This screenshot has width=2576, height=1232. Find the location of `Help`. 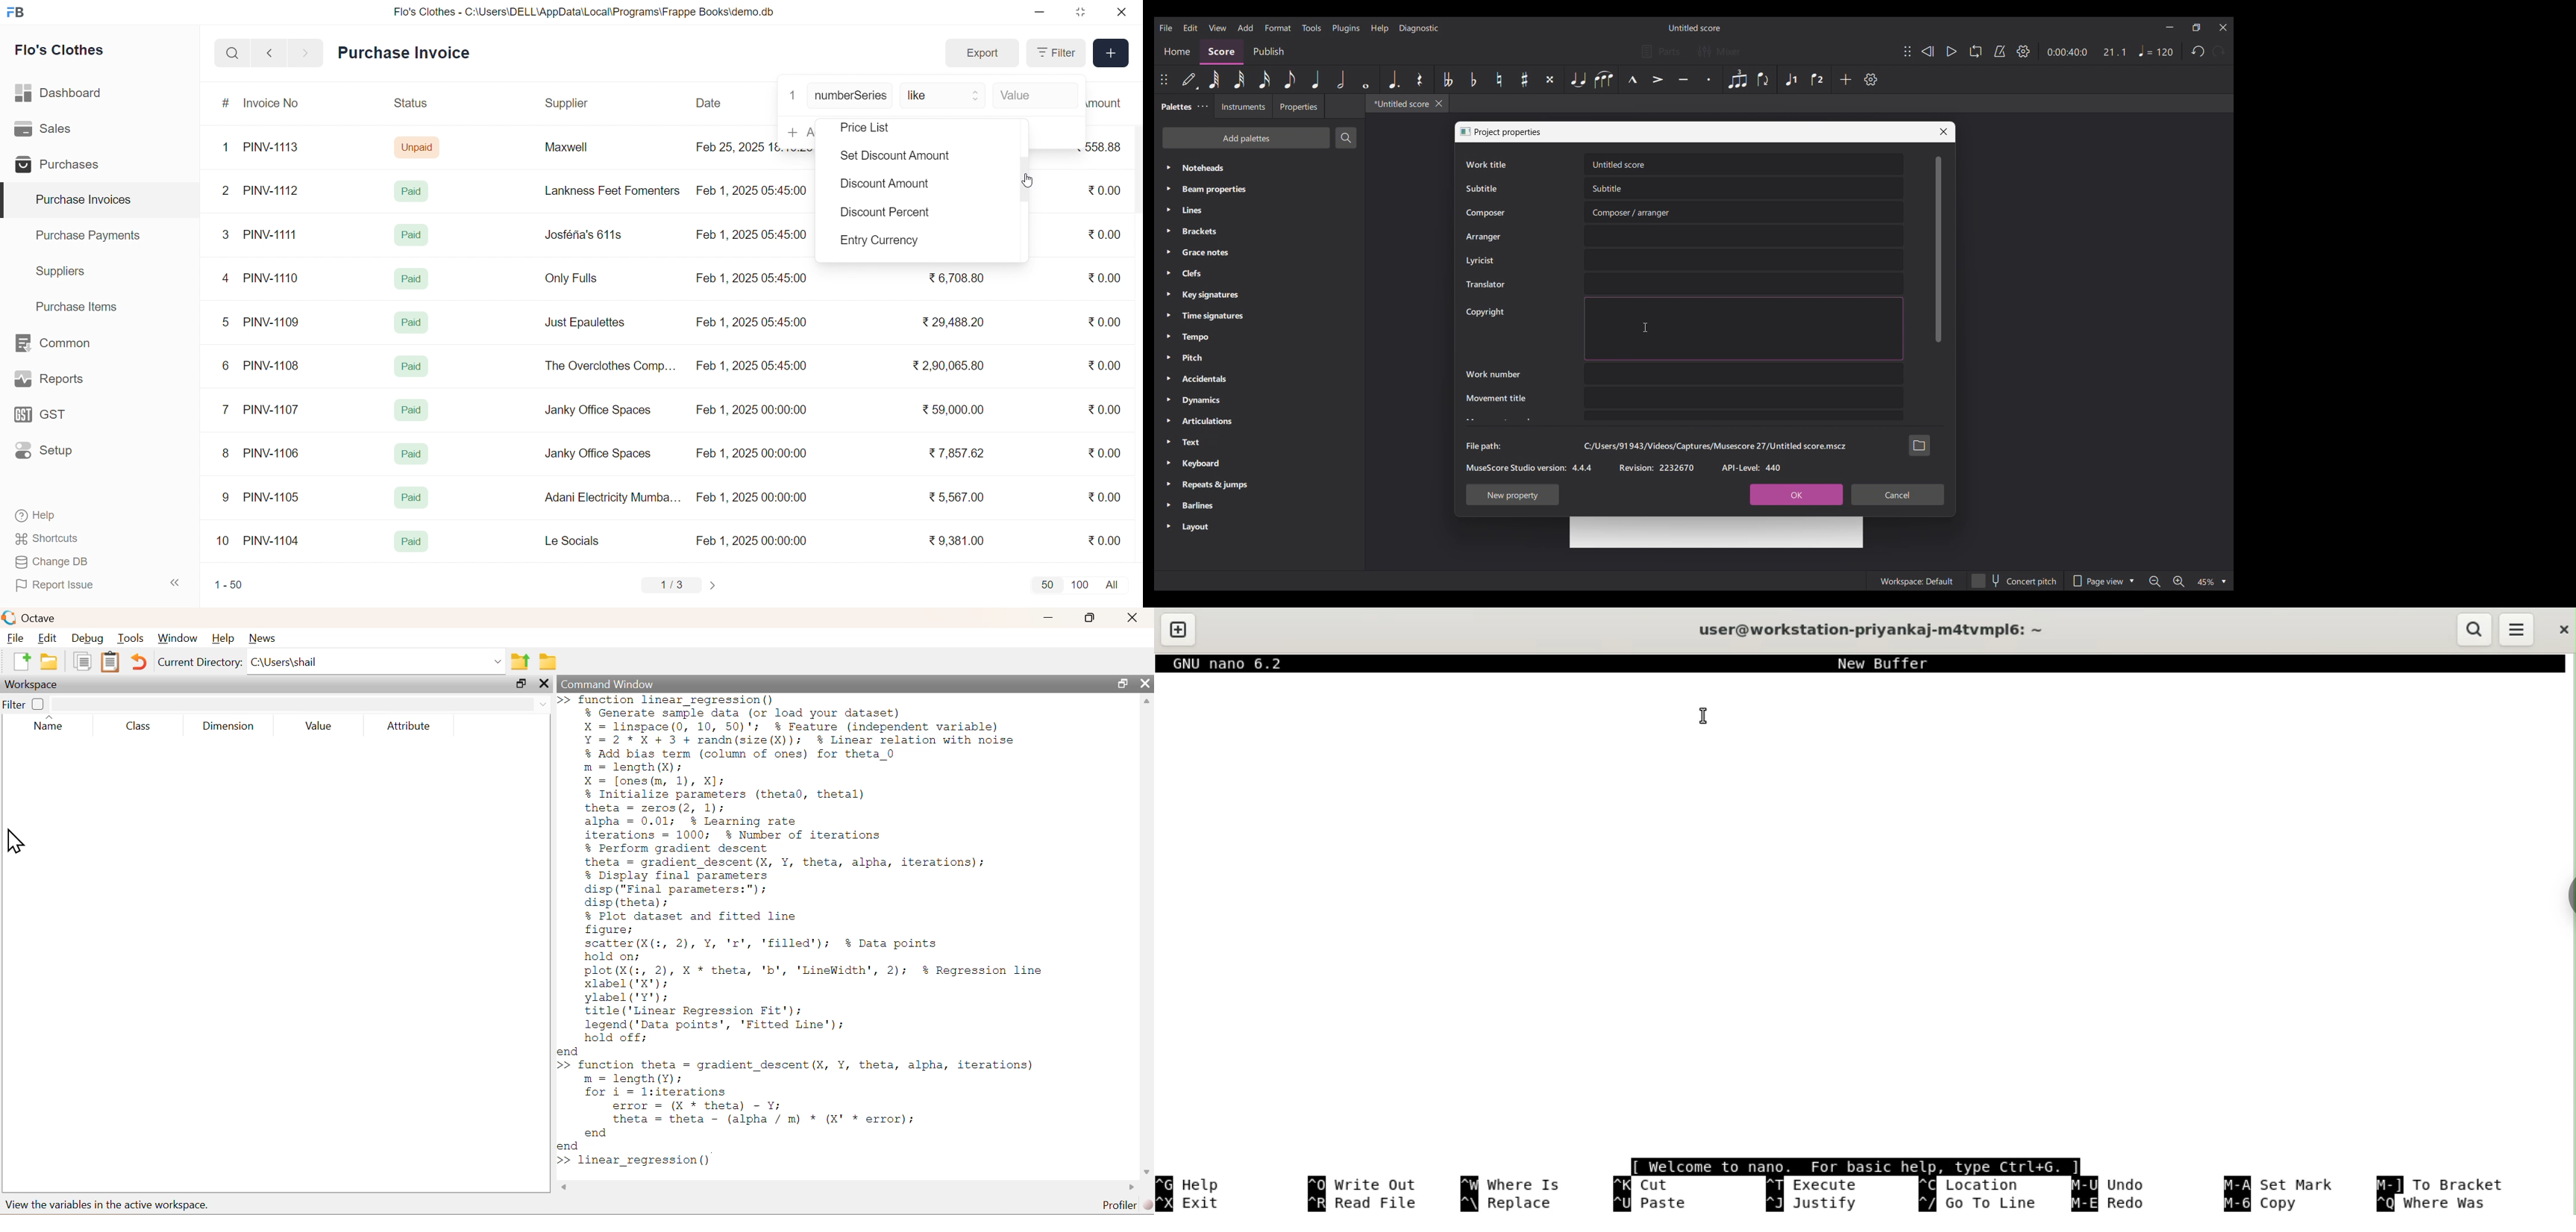

Help is located at coordinates (74, 516).